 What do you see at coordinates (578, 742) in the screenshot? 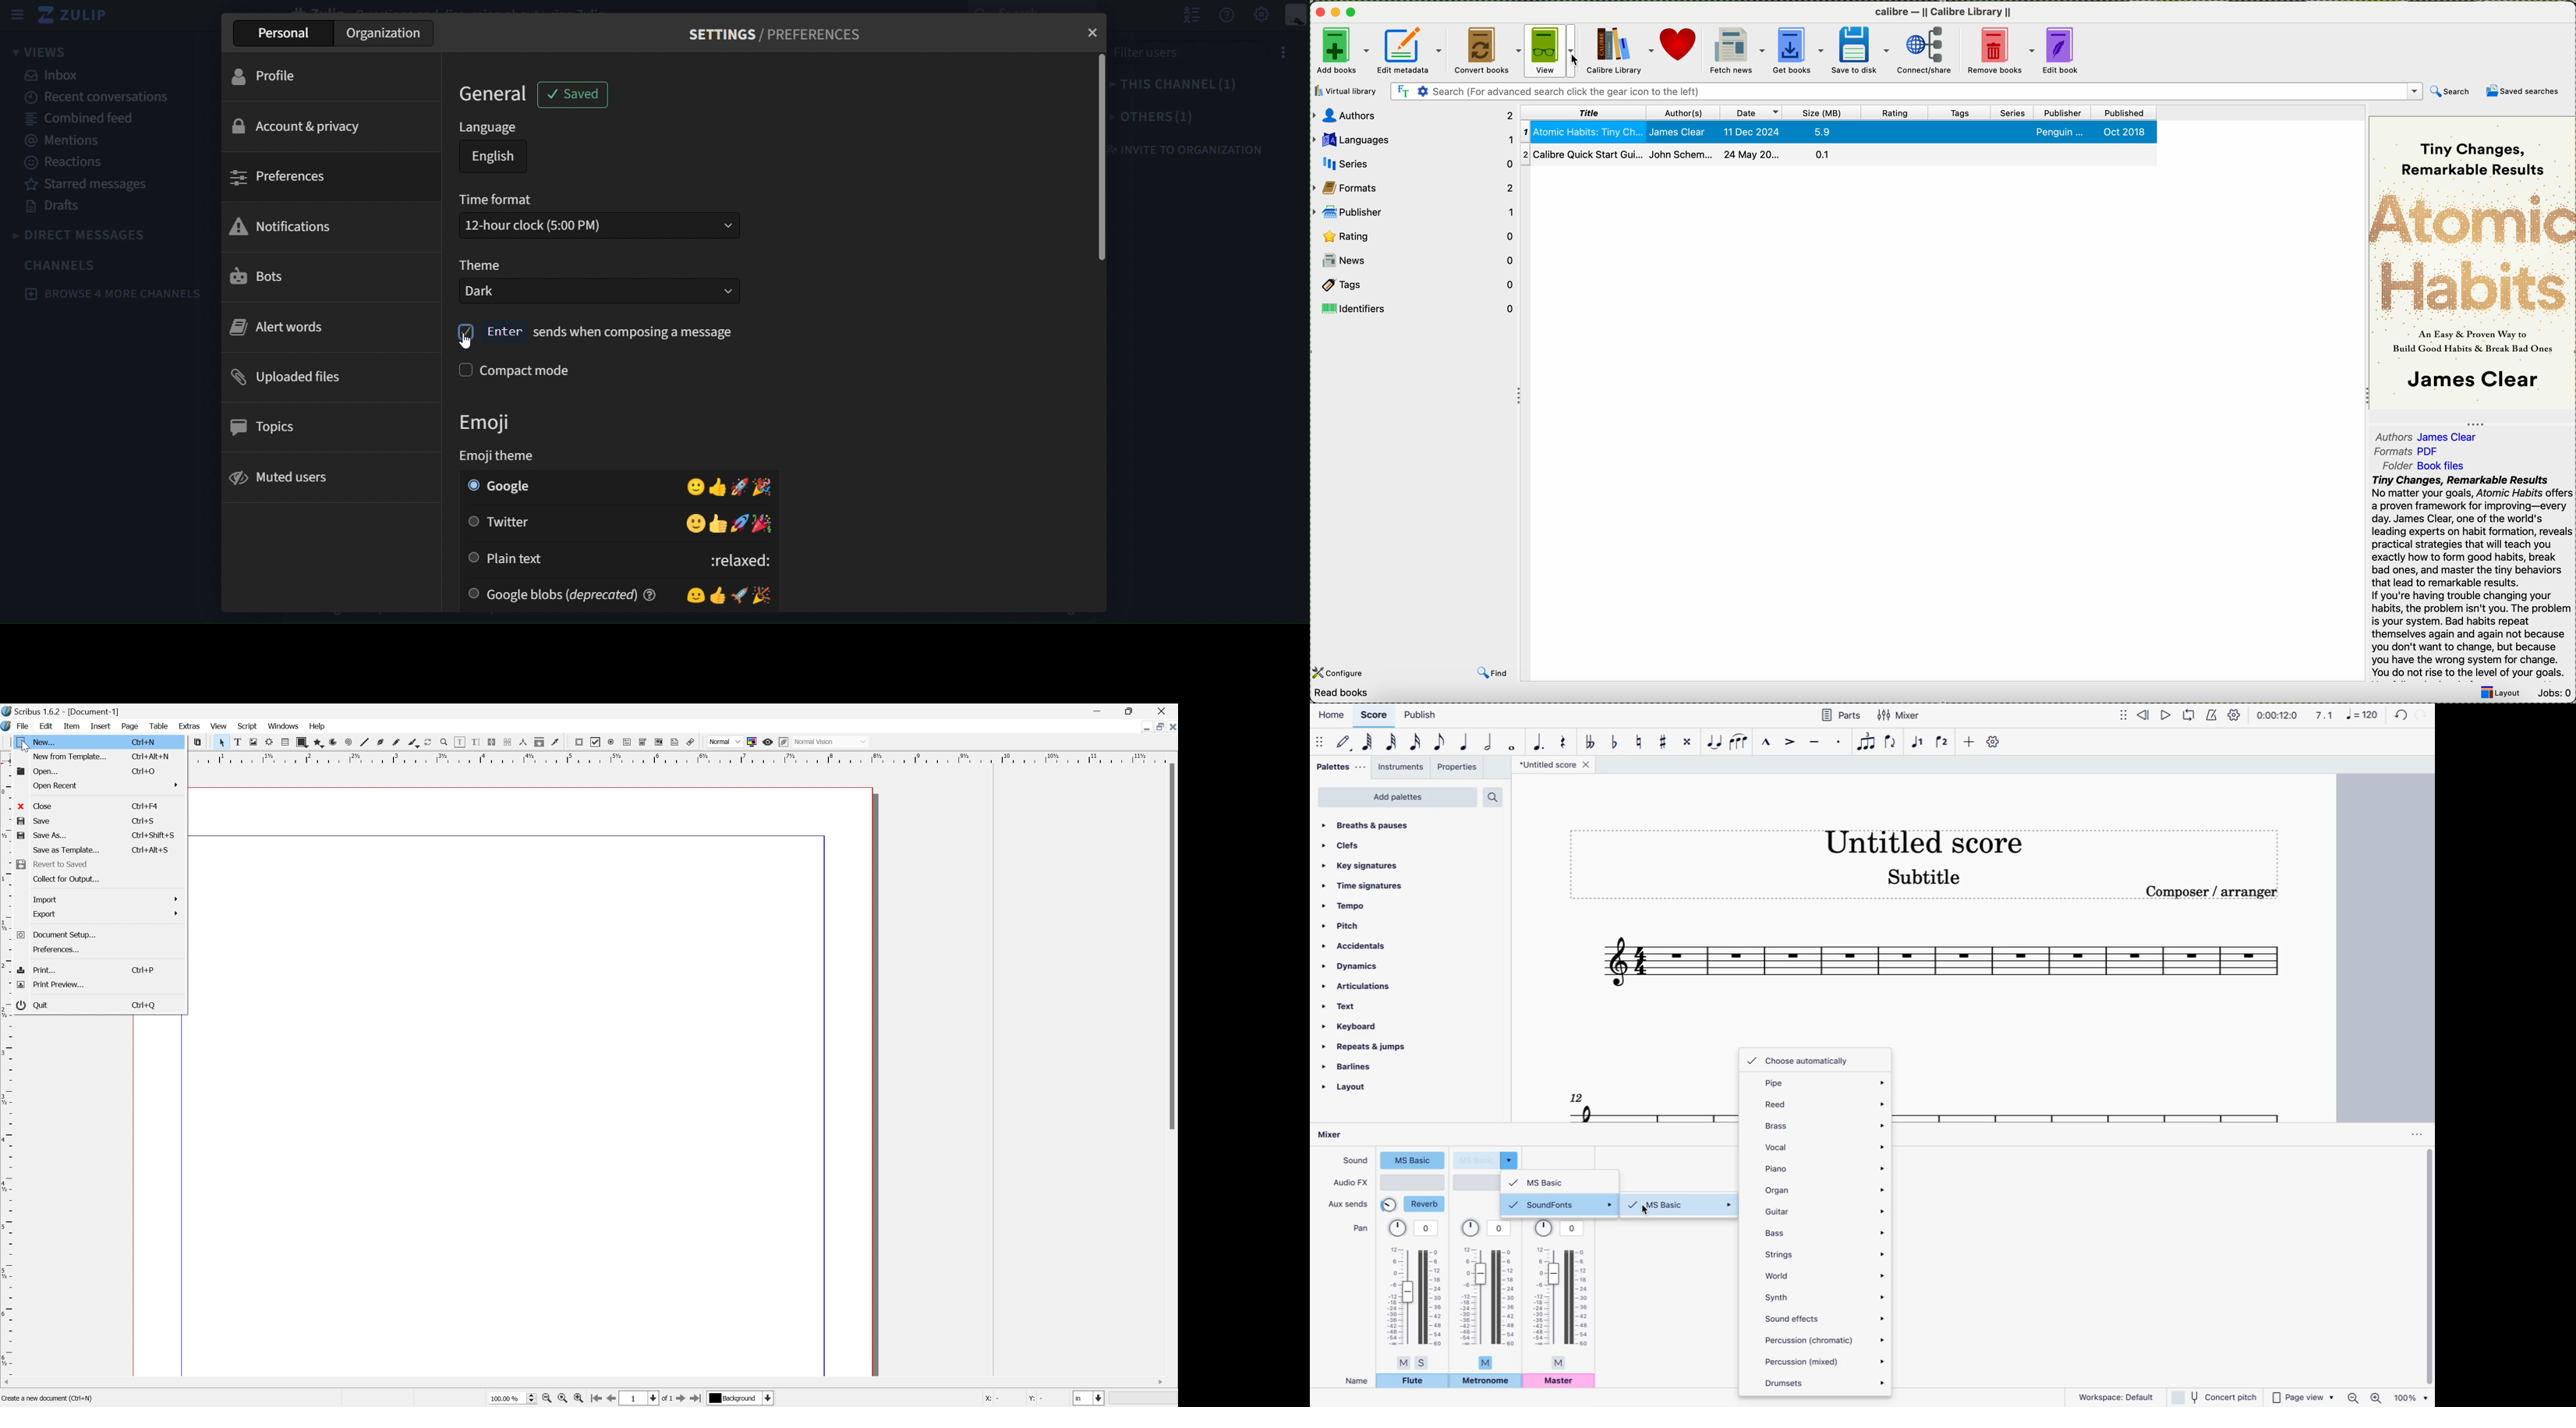
I see `PDF push button` at bounding box center [578, 742].